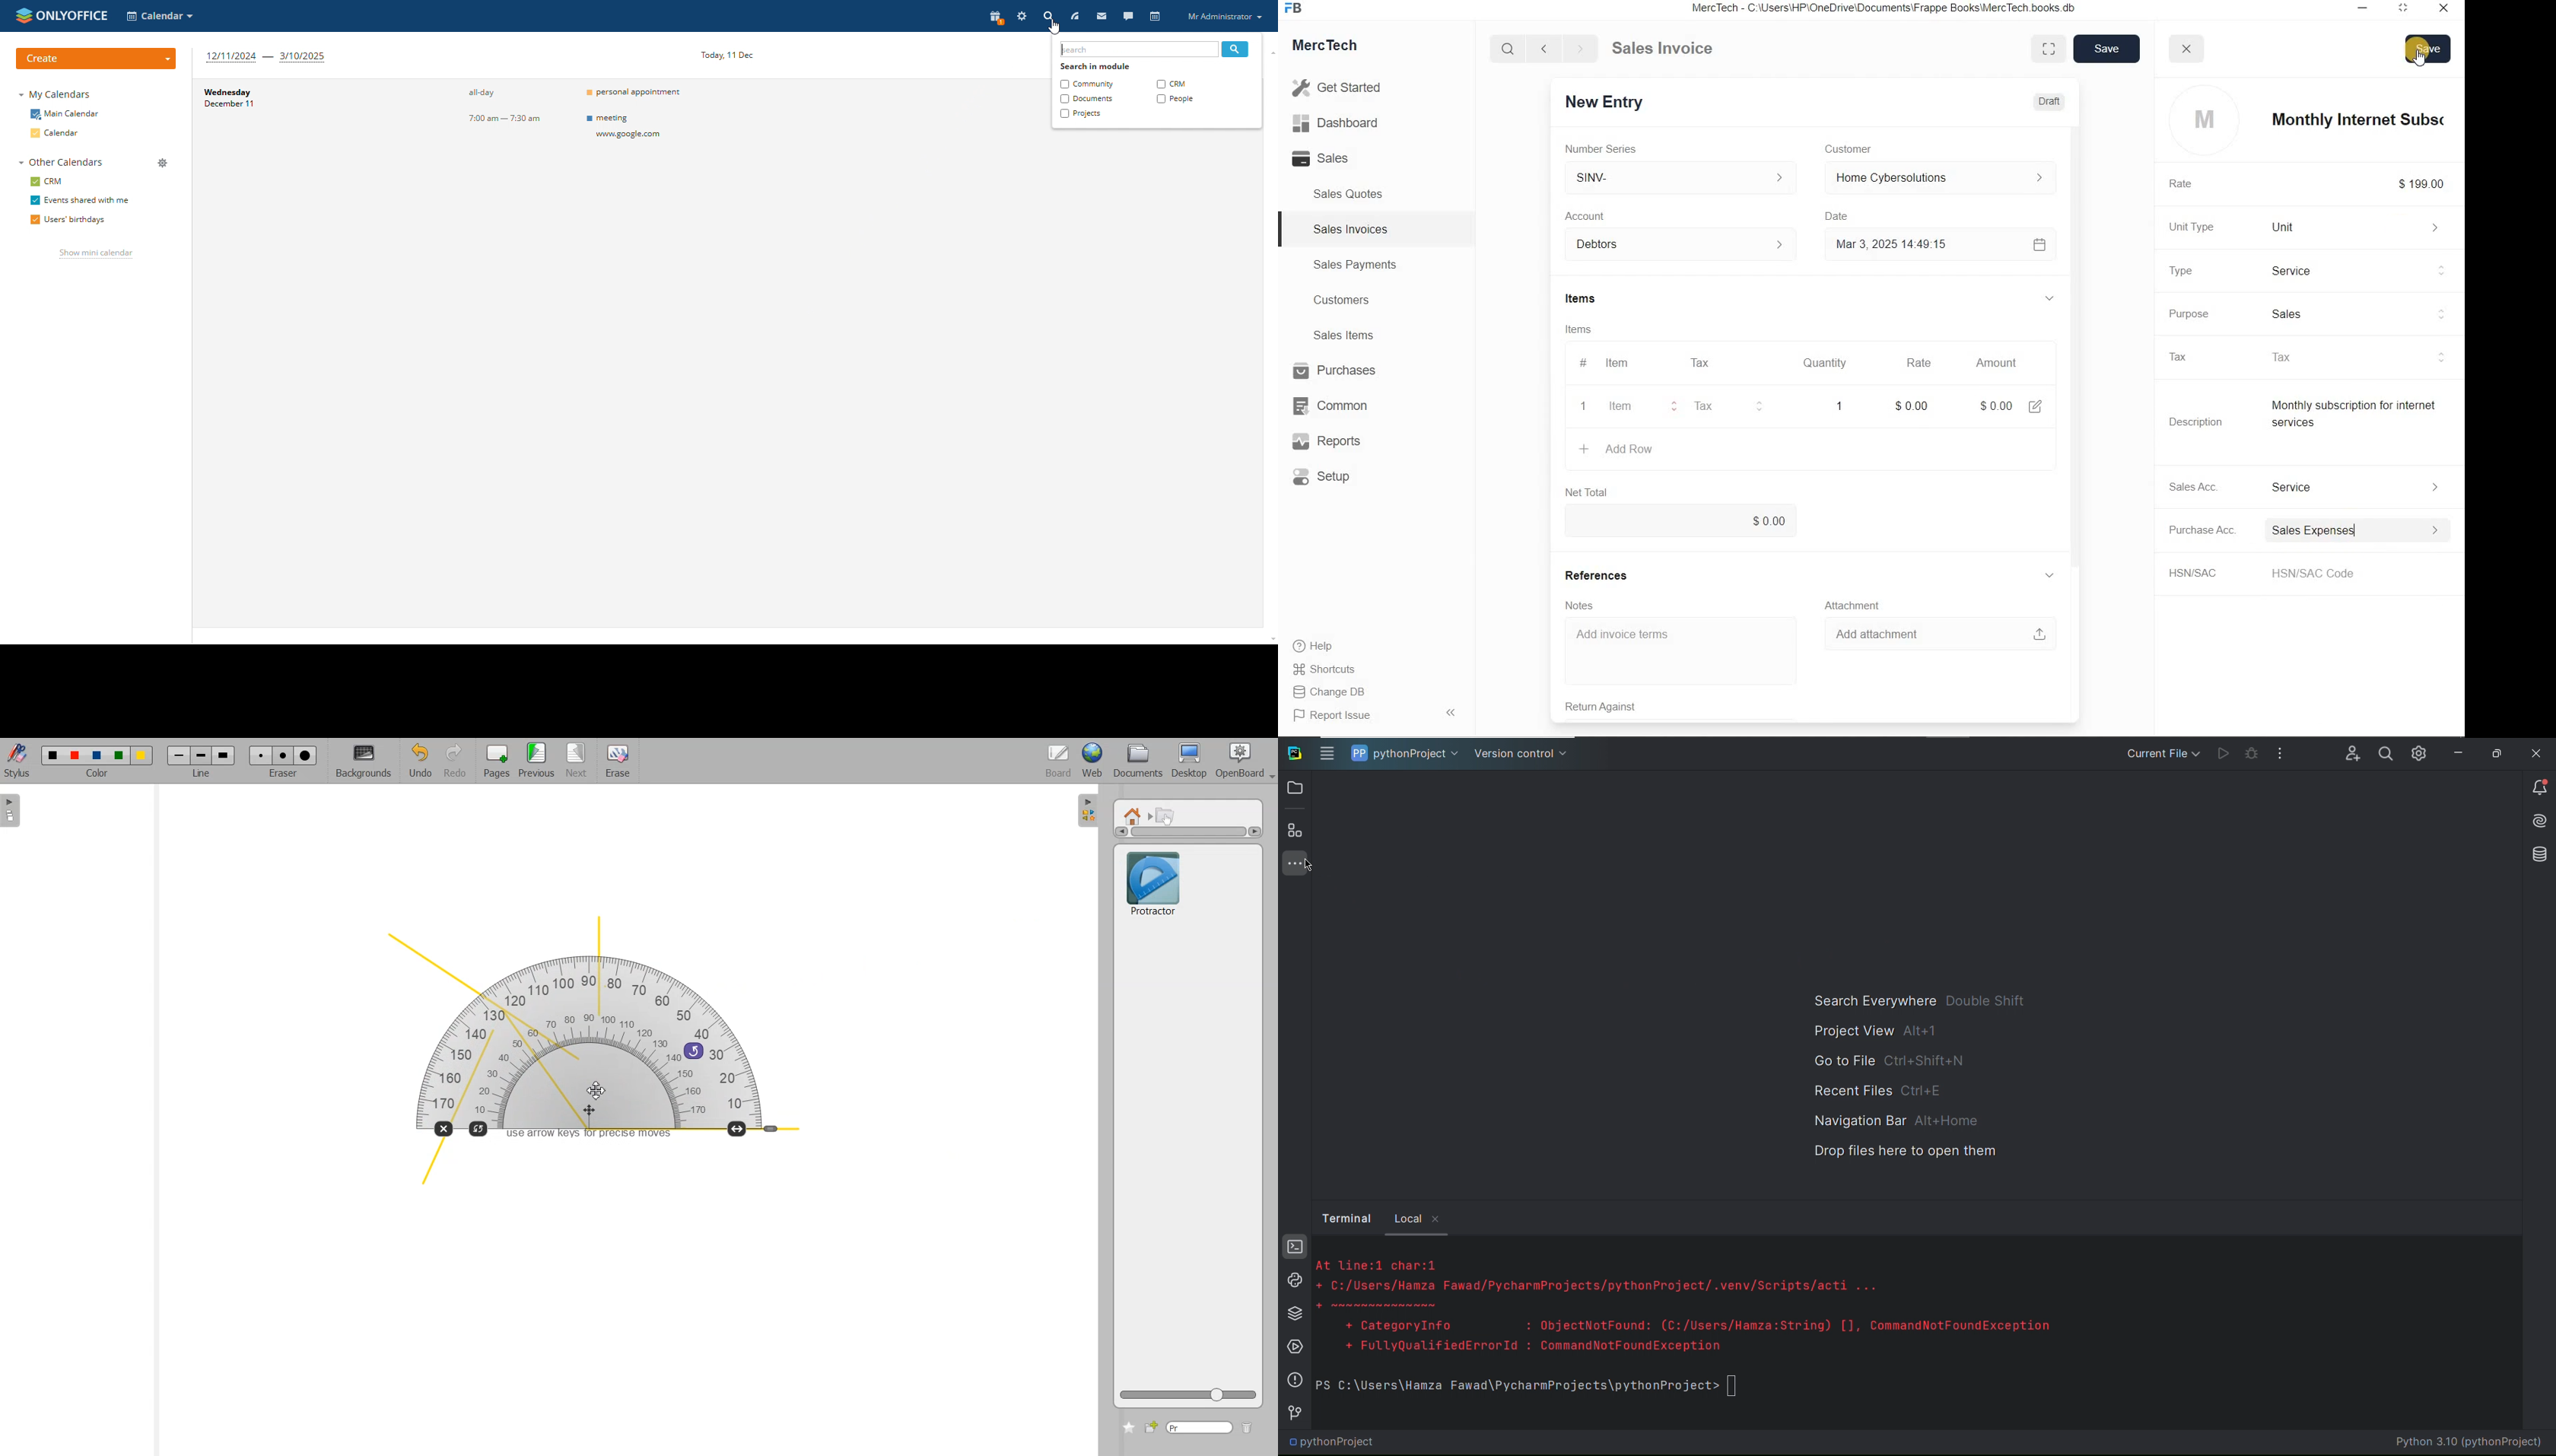 This screenshot has width=2576, height=1456. I want to click on Tax, so click(1700, 363).